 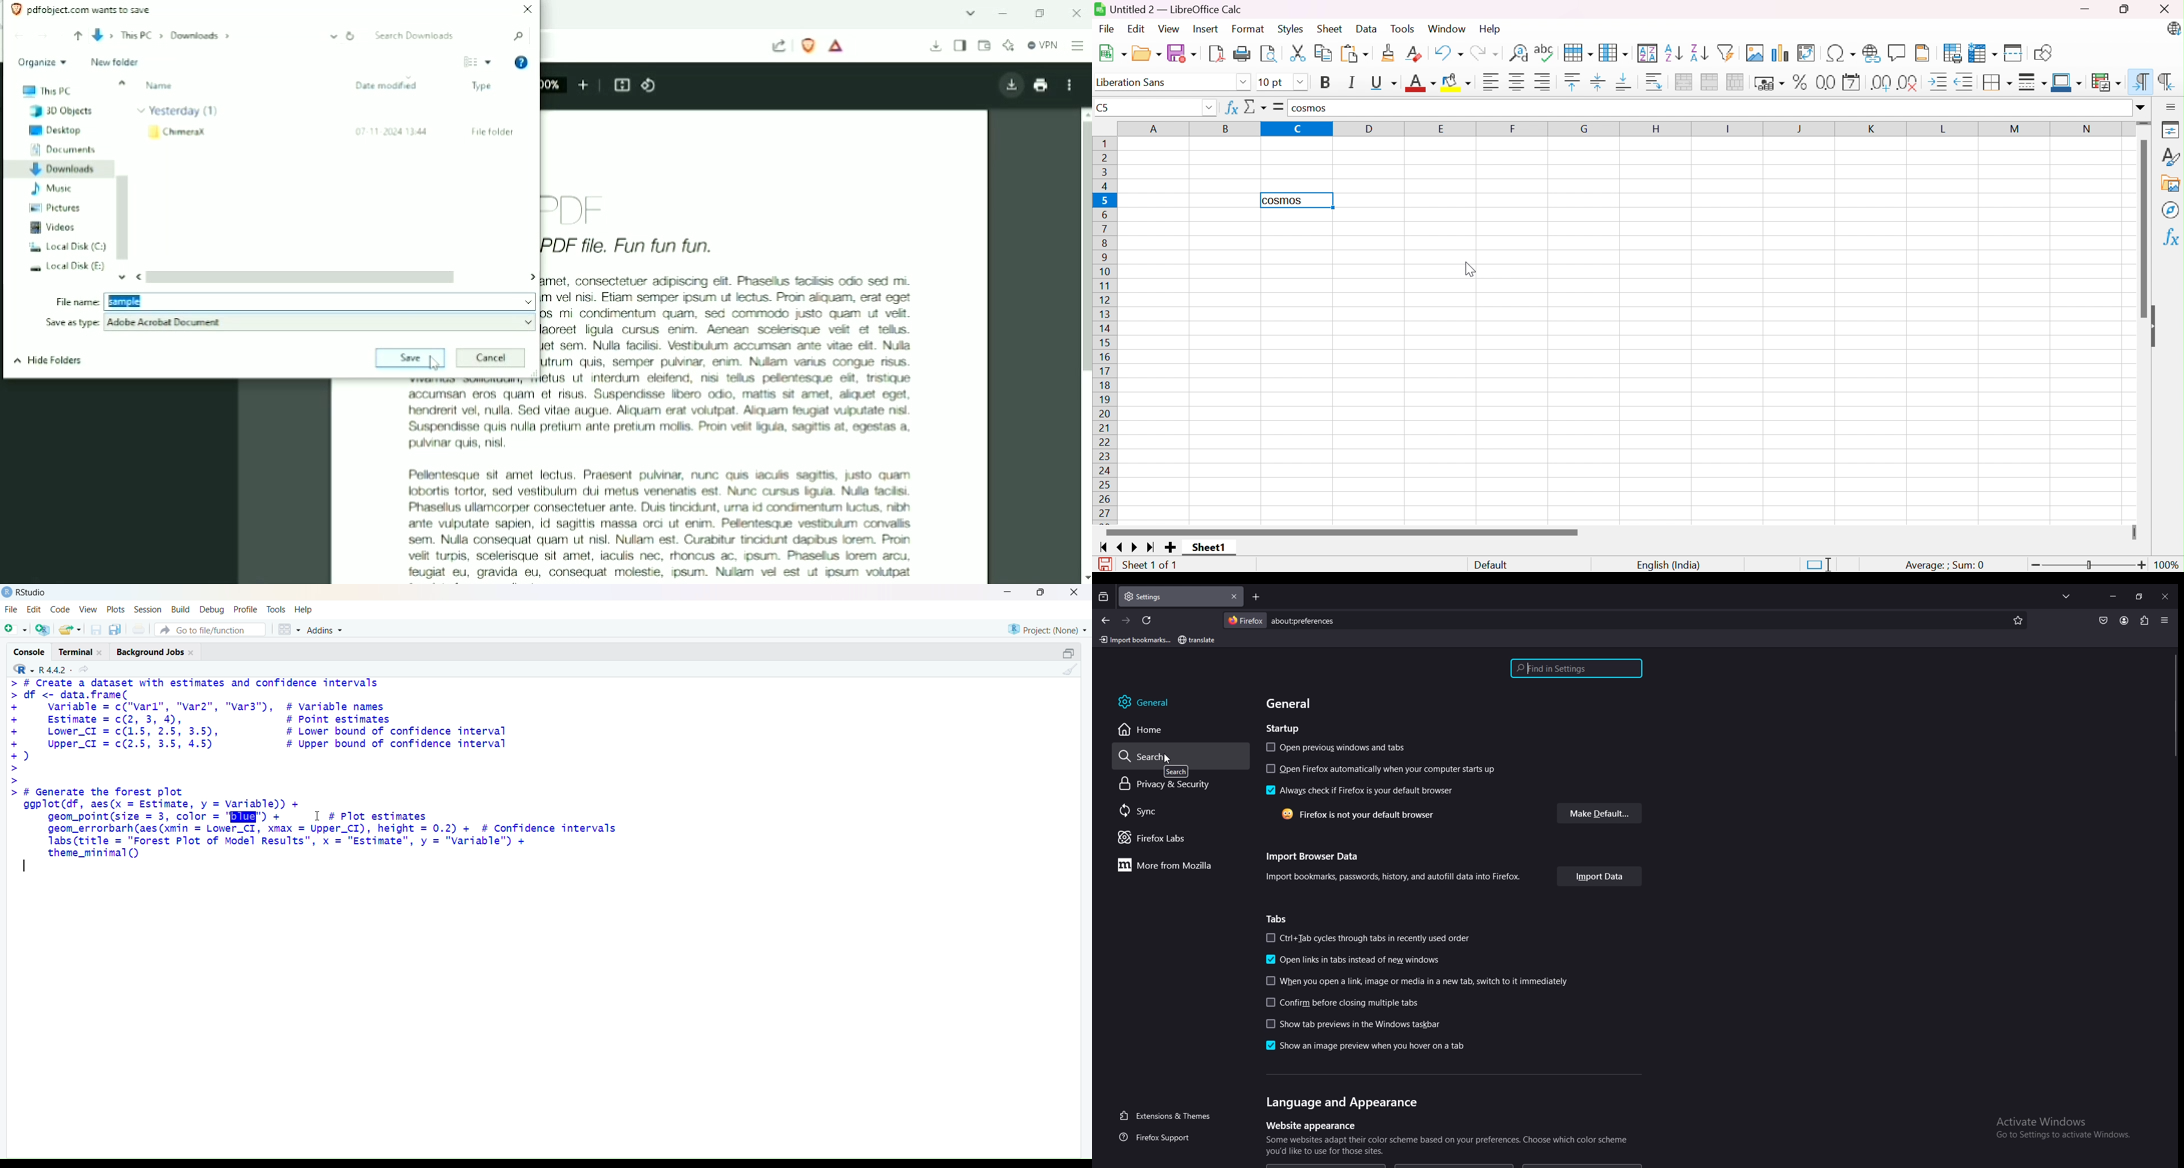 What do you see at coordinates (1729, 52) in the screenshot?
I see `AutoFilter` at bounding box center [1729, 52].